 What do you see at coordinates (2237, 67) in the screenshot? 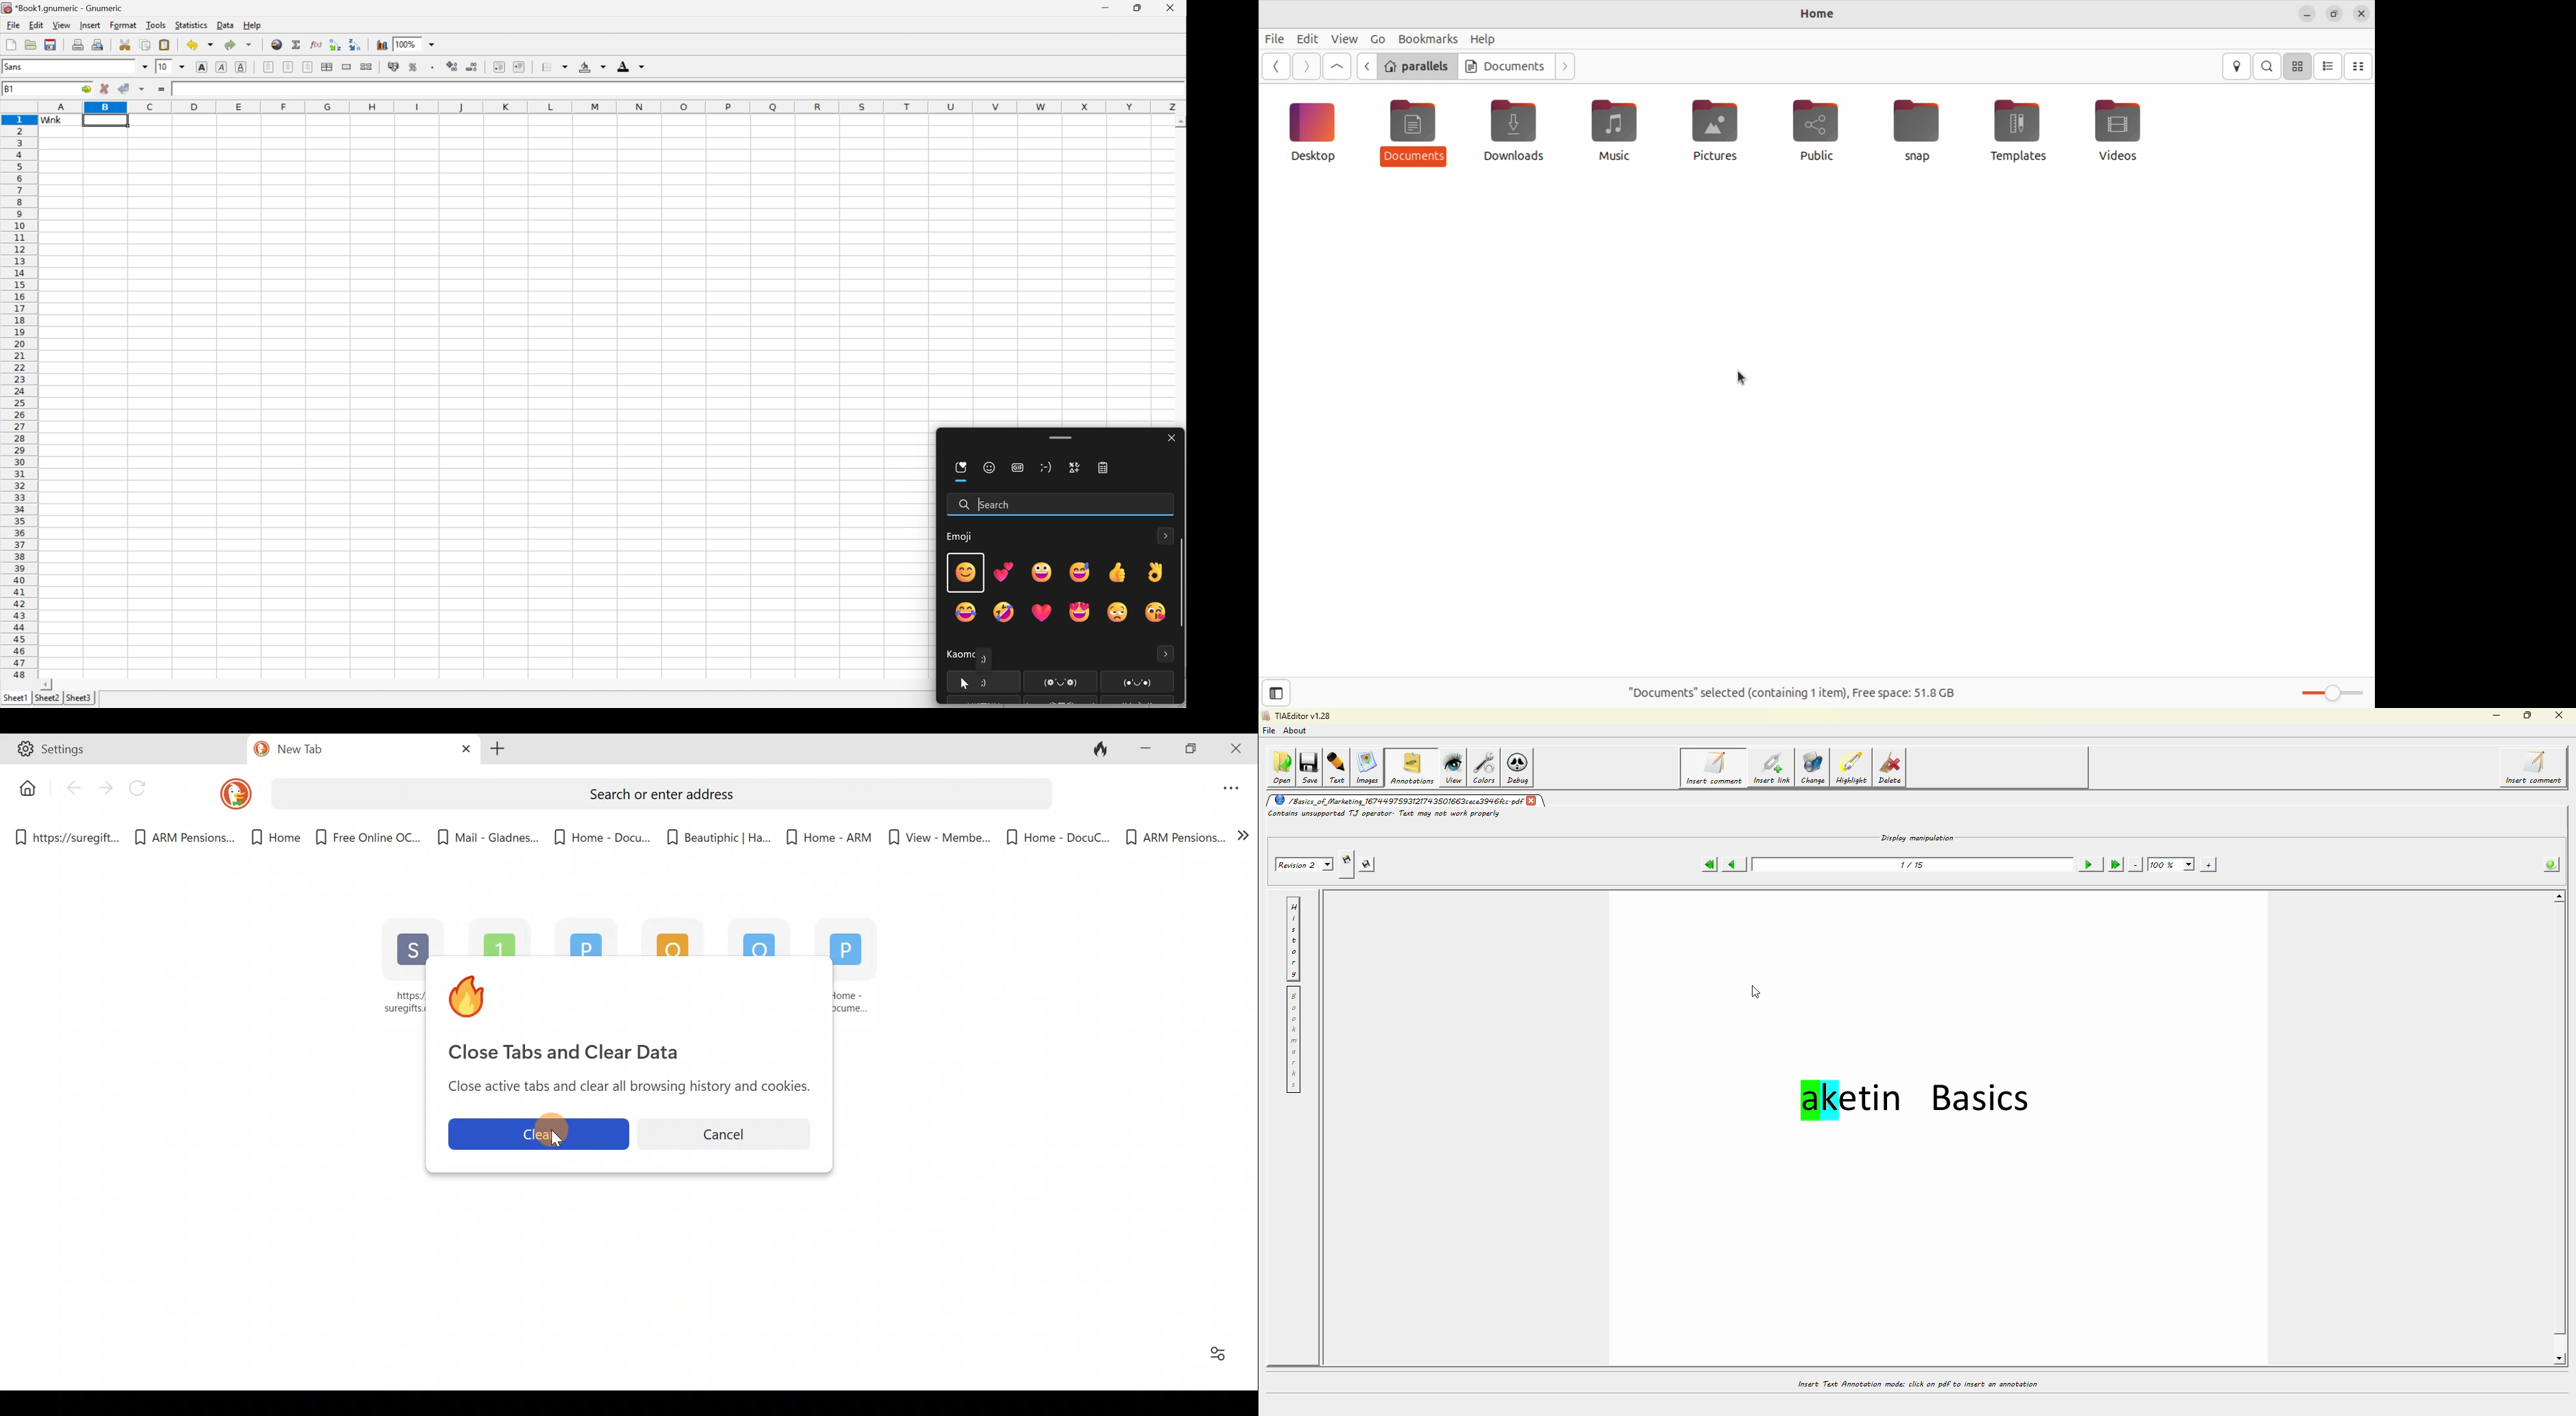
I see `location` at bounding box center [2237, 67].